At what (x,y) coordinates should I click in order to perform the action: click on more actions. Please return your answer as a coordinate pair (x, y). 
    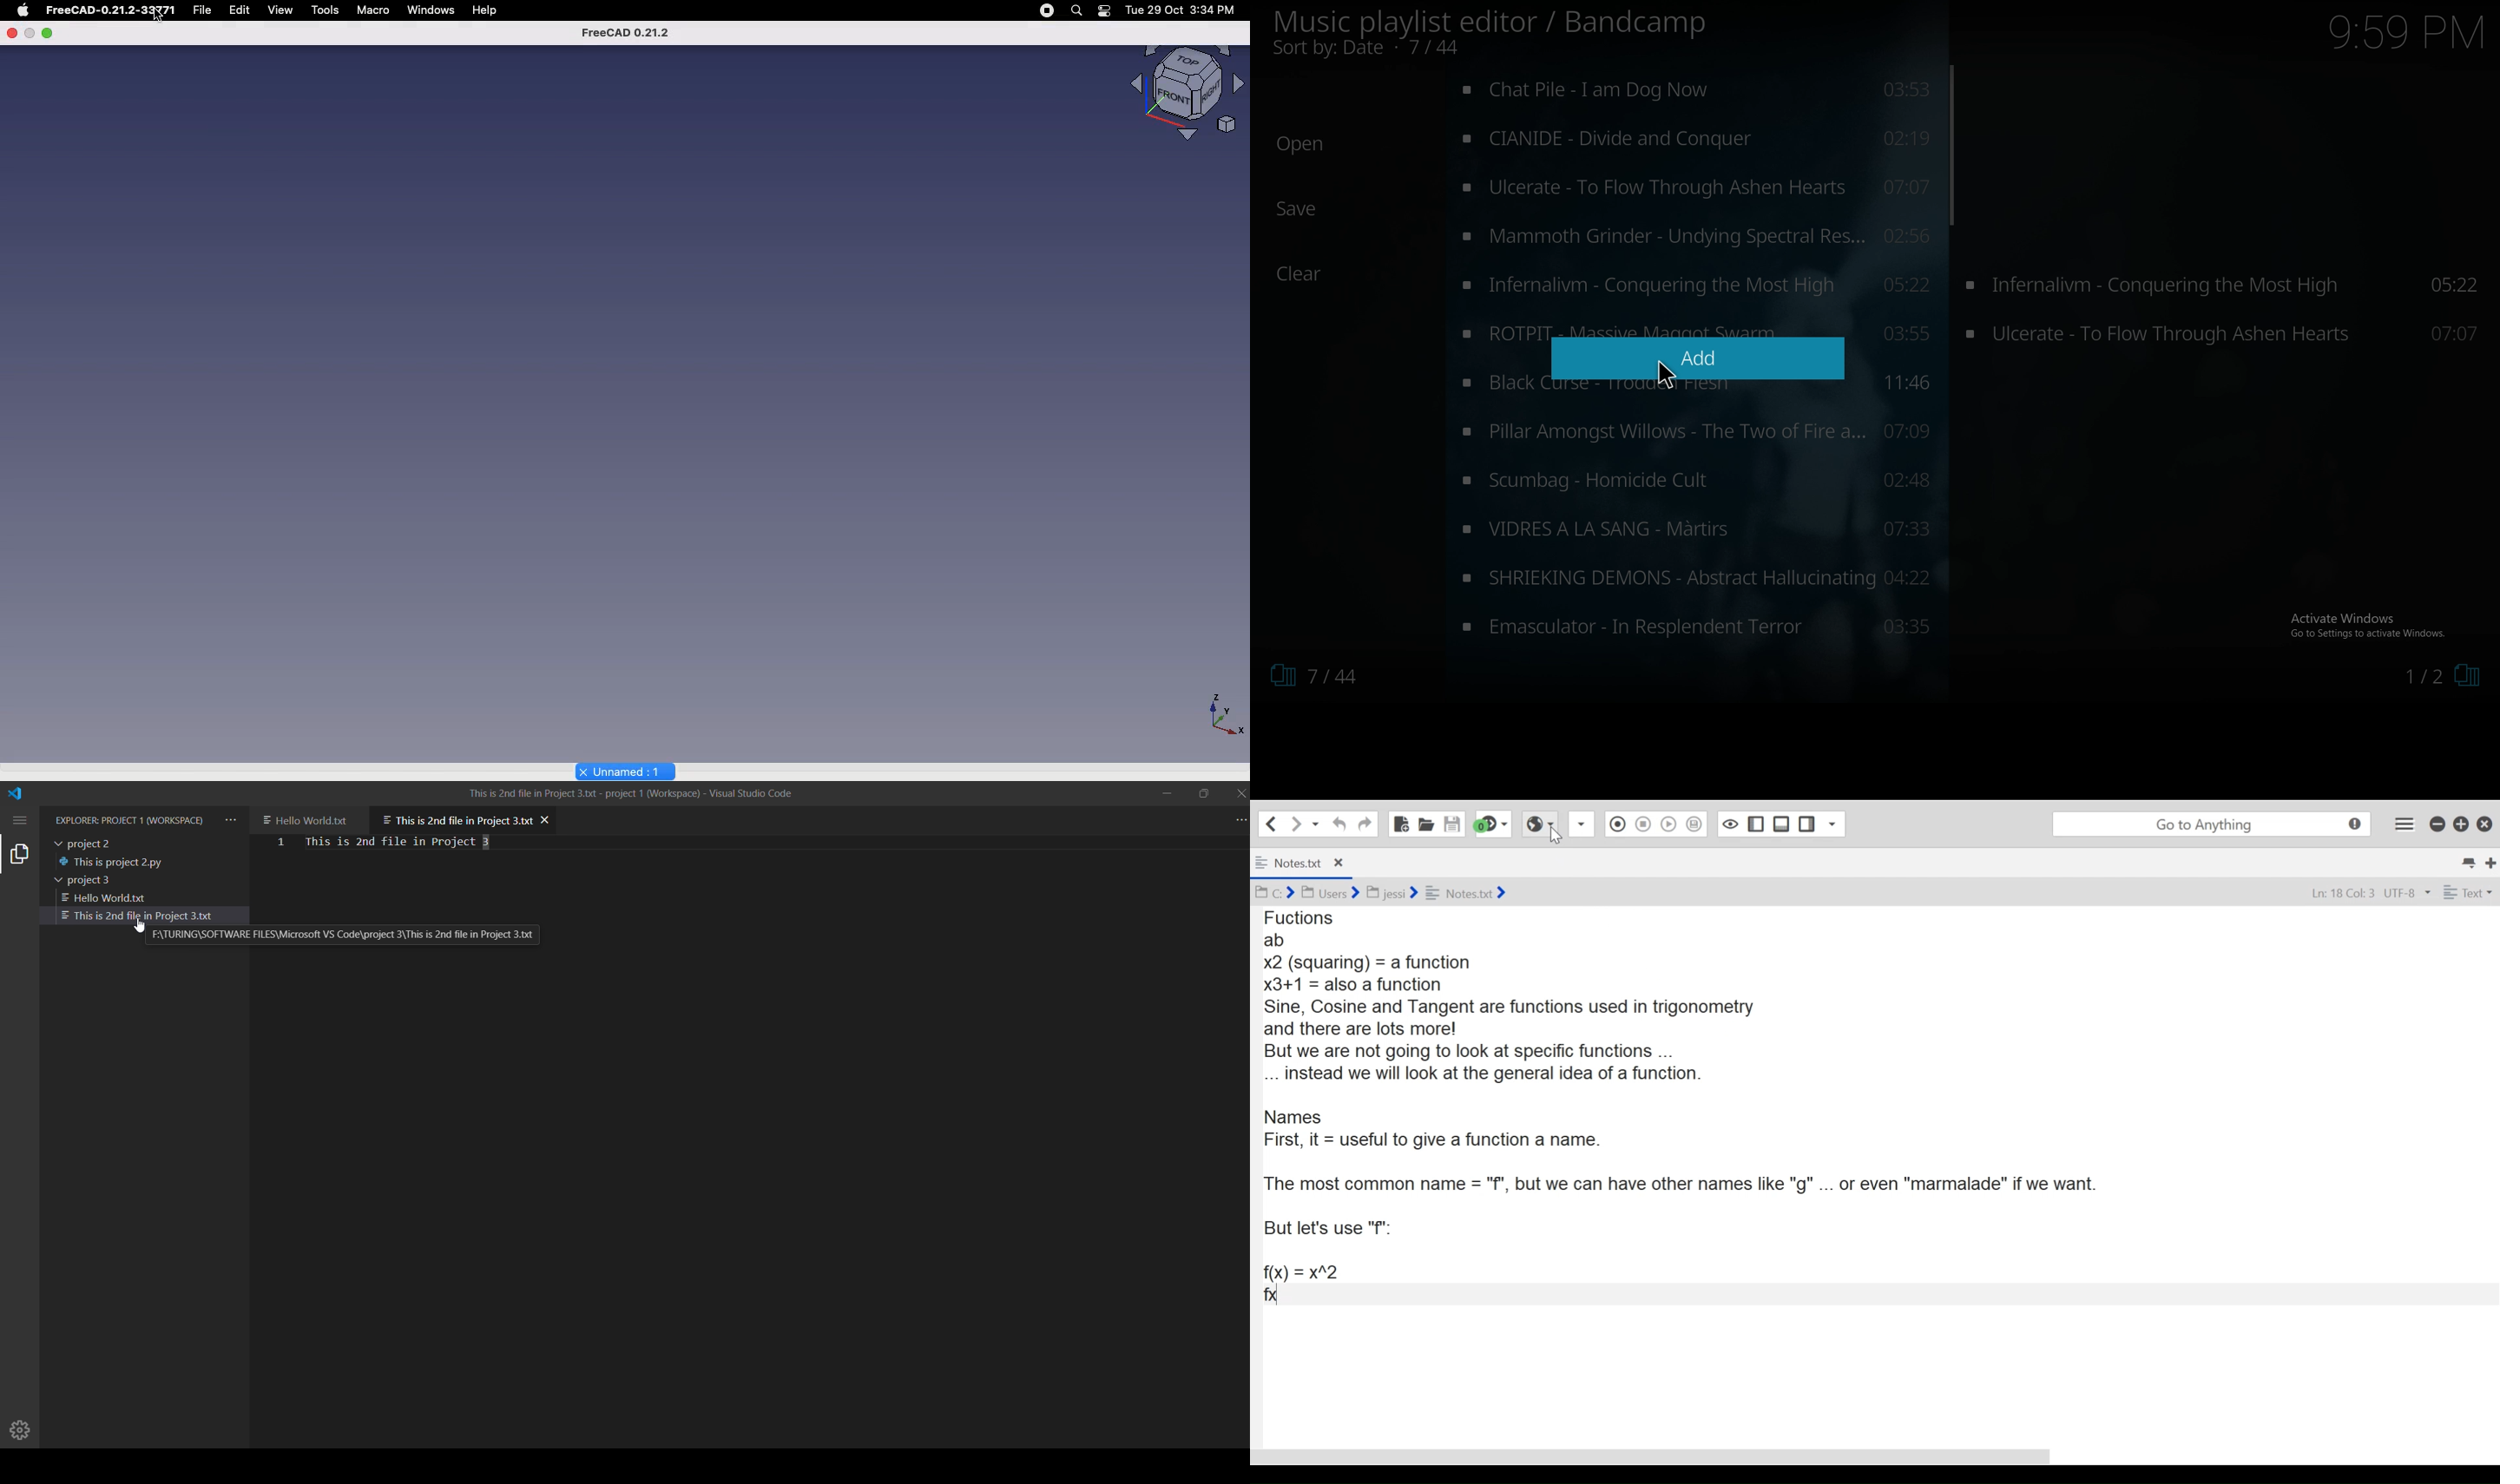
    Looking at the image, I should click on (1239, 820).